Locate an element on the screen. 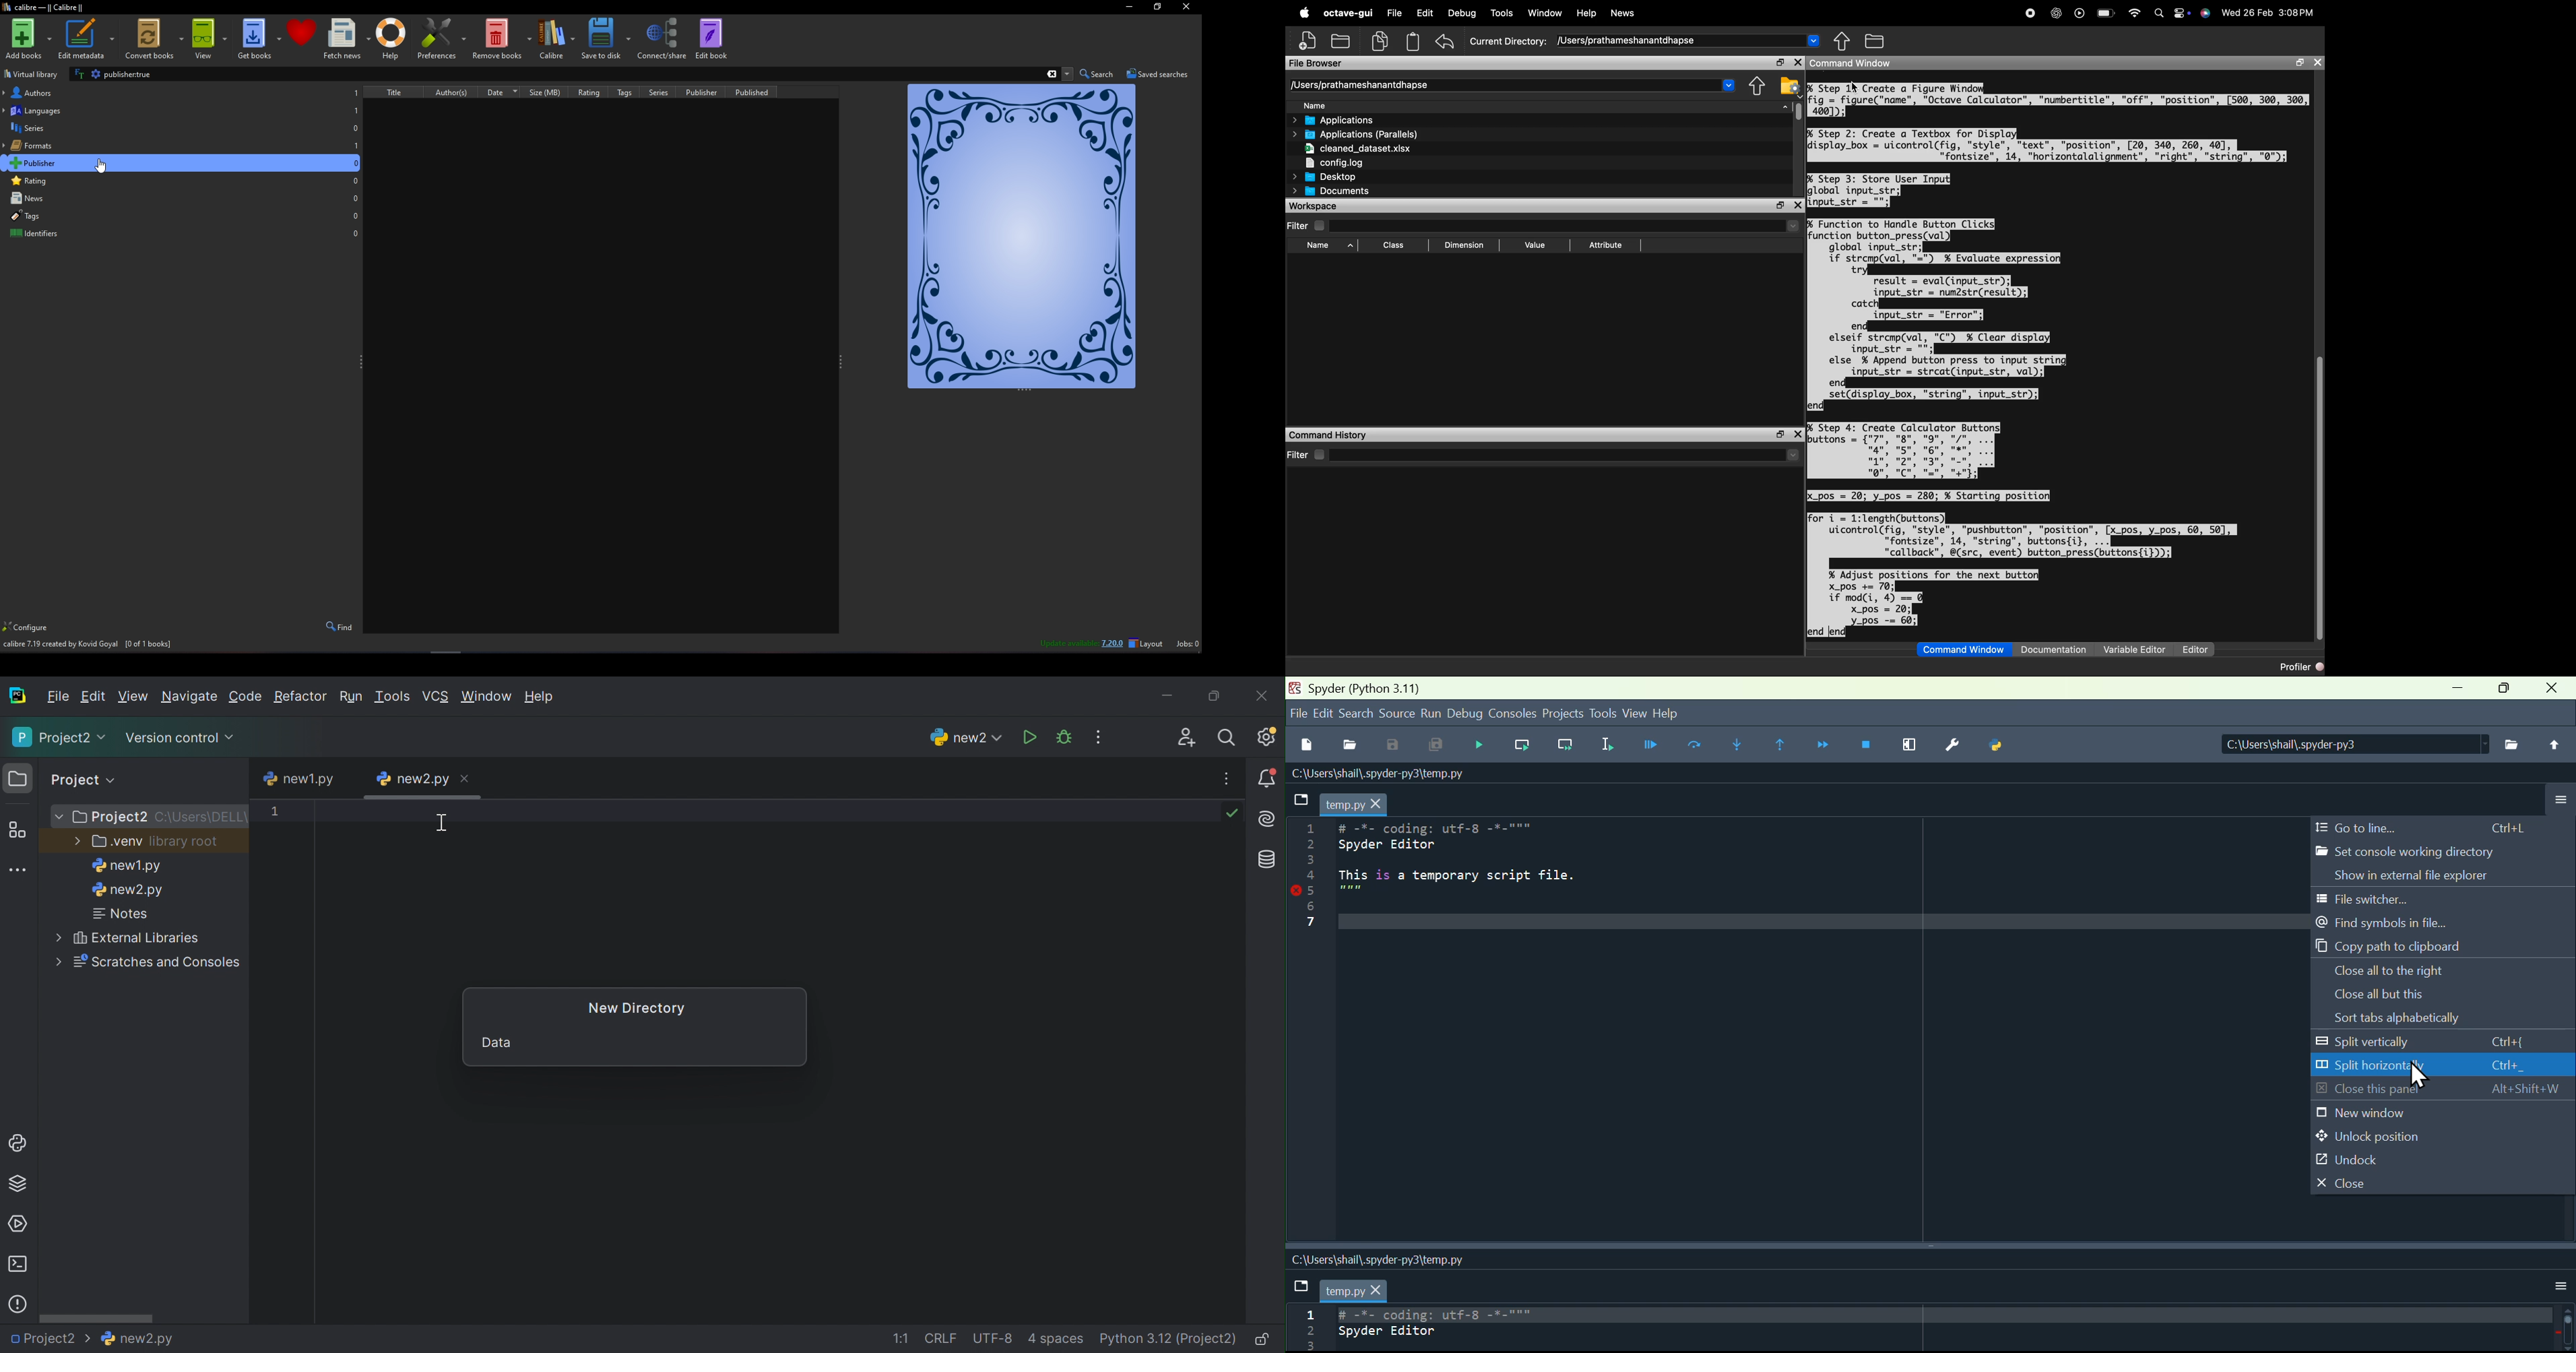  Consoles is located at coordinates (1515, 717).